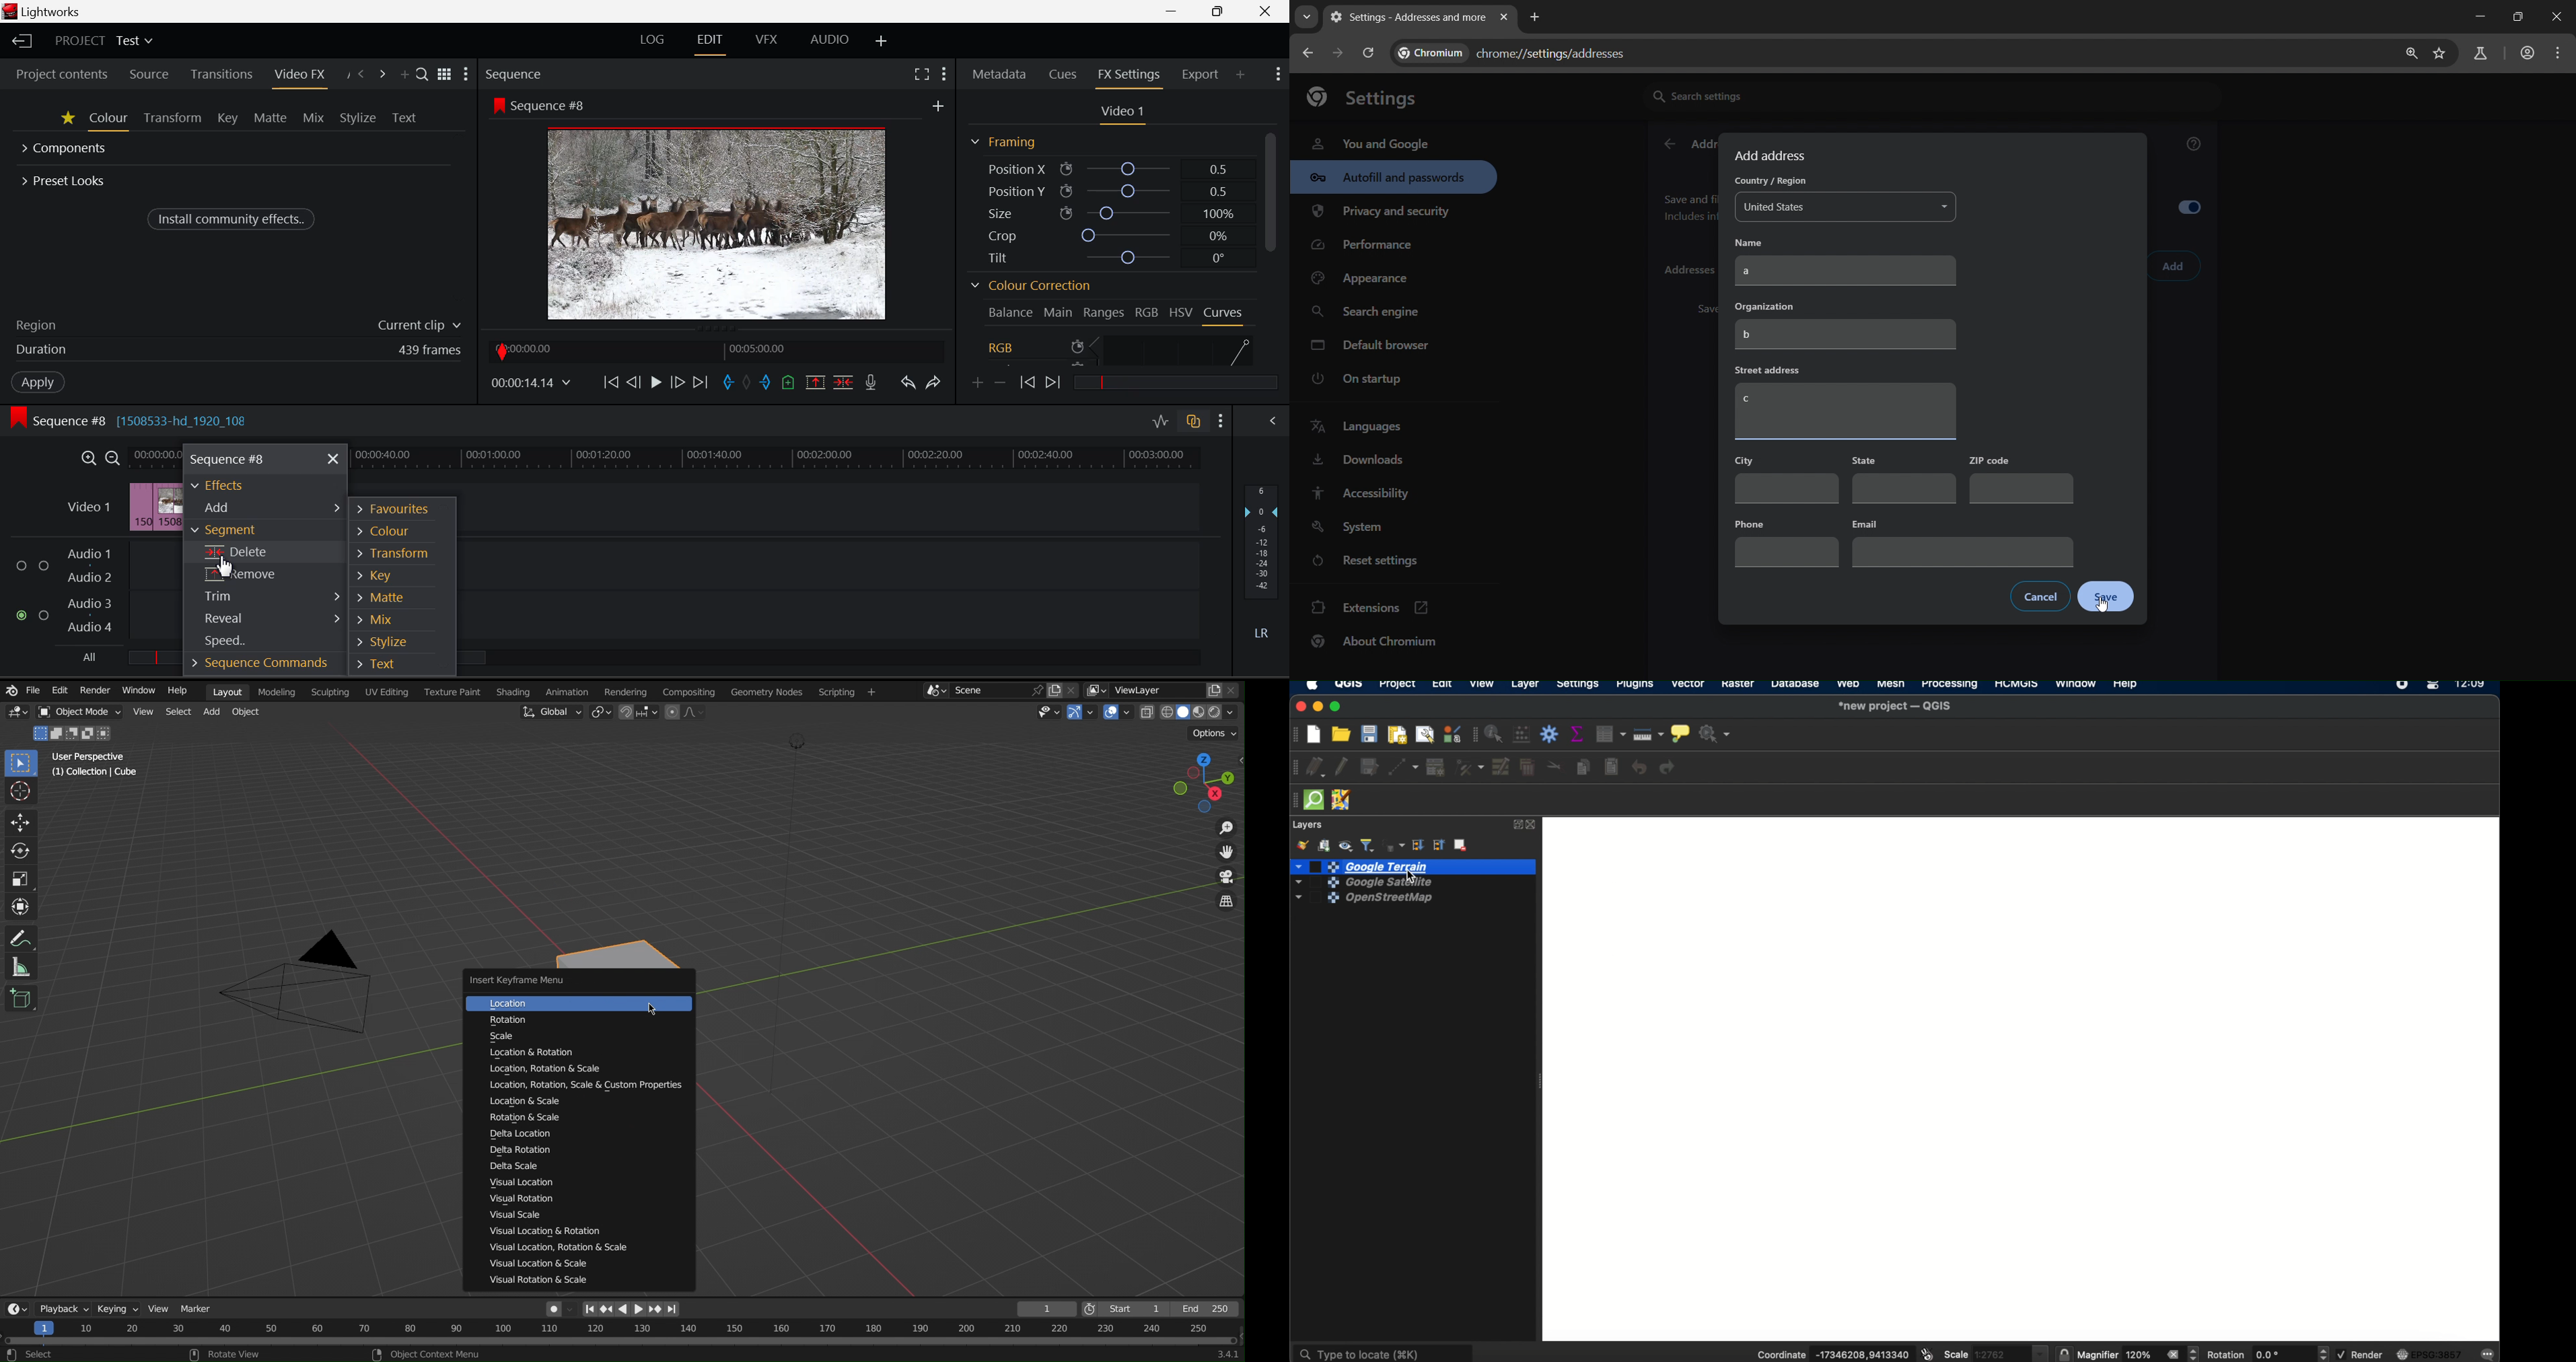  What do you see at coordinates (1145, 715) in the screenshot?
I see `Toggle X-Ray` at bounding box center [1145, 715].